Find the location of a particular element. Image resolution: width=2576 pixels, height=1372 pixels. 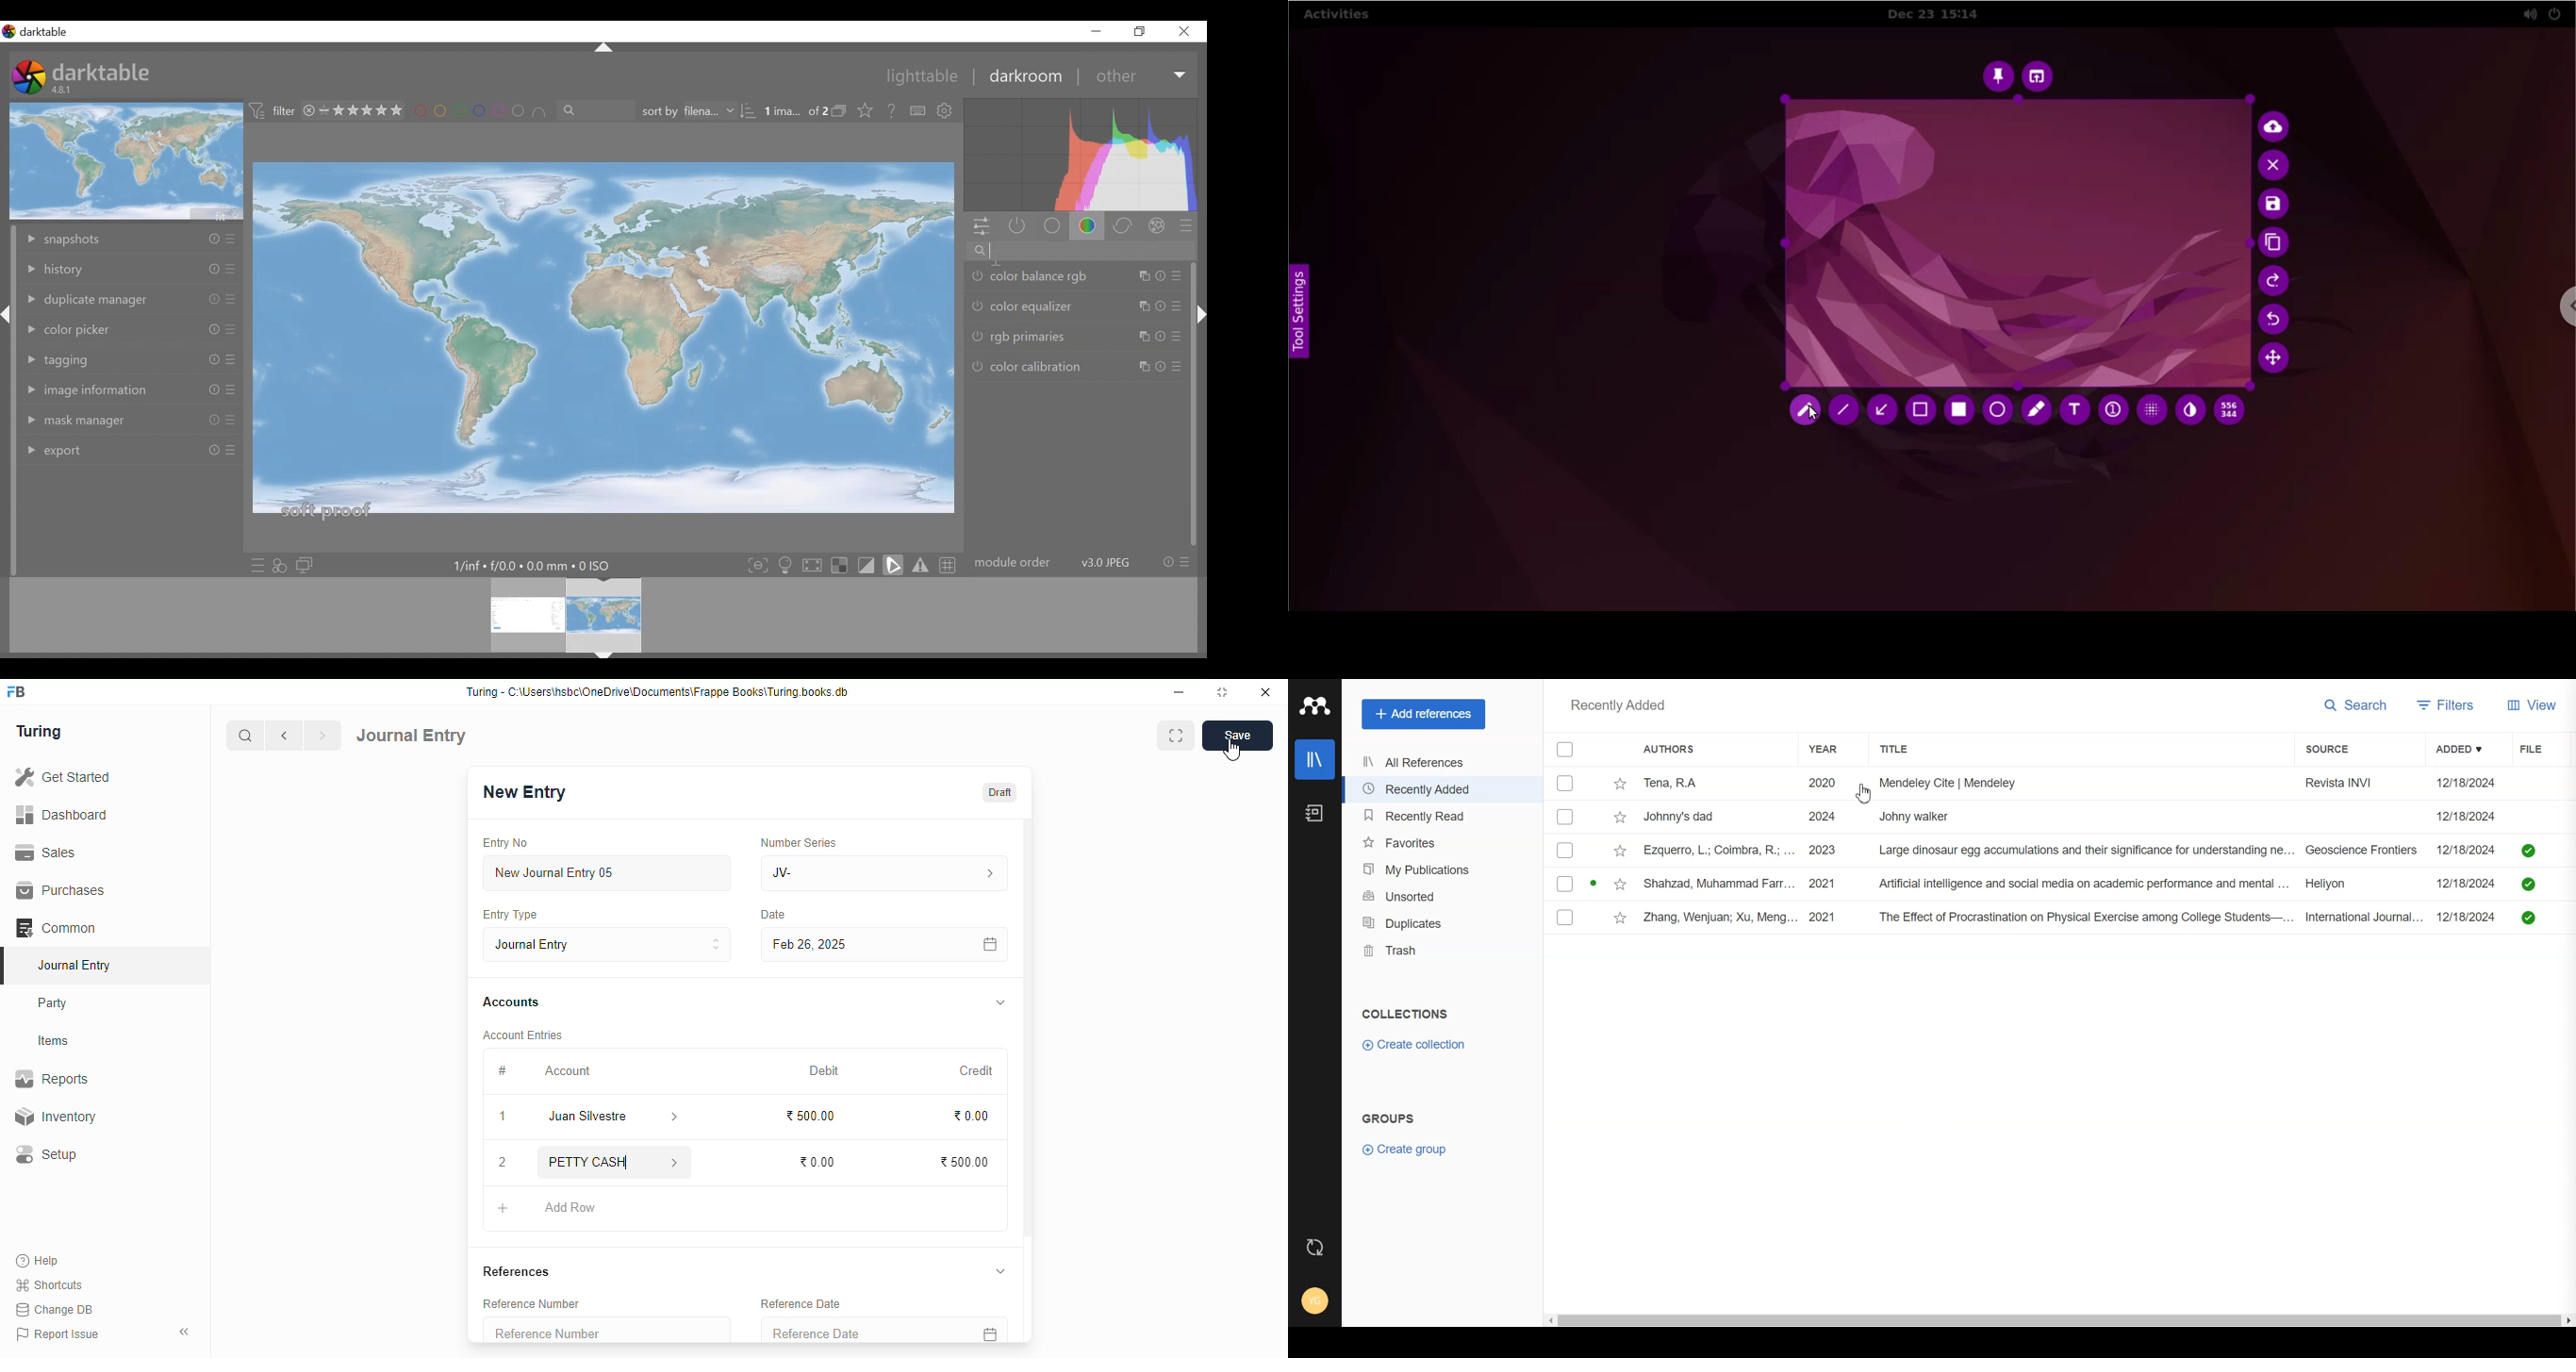

reference date is located at coordinates (857, 1331).